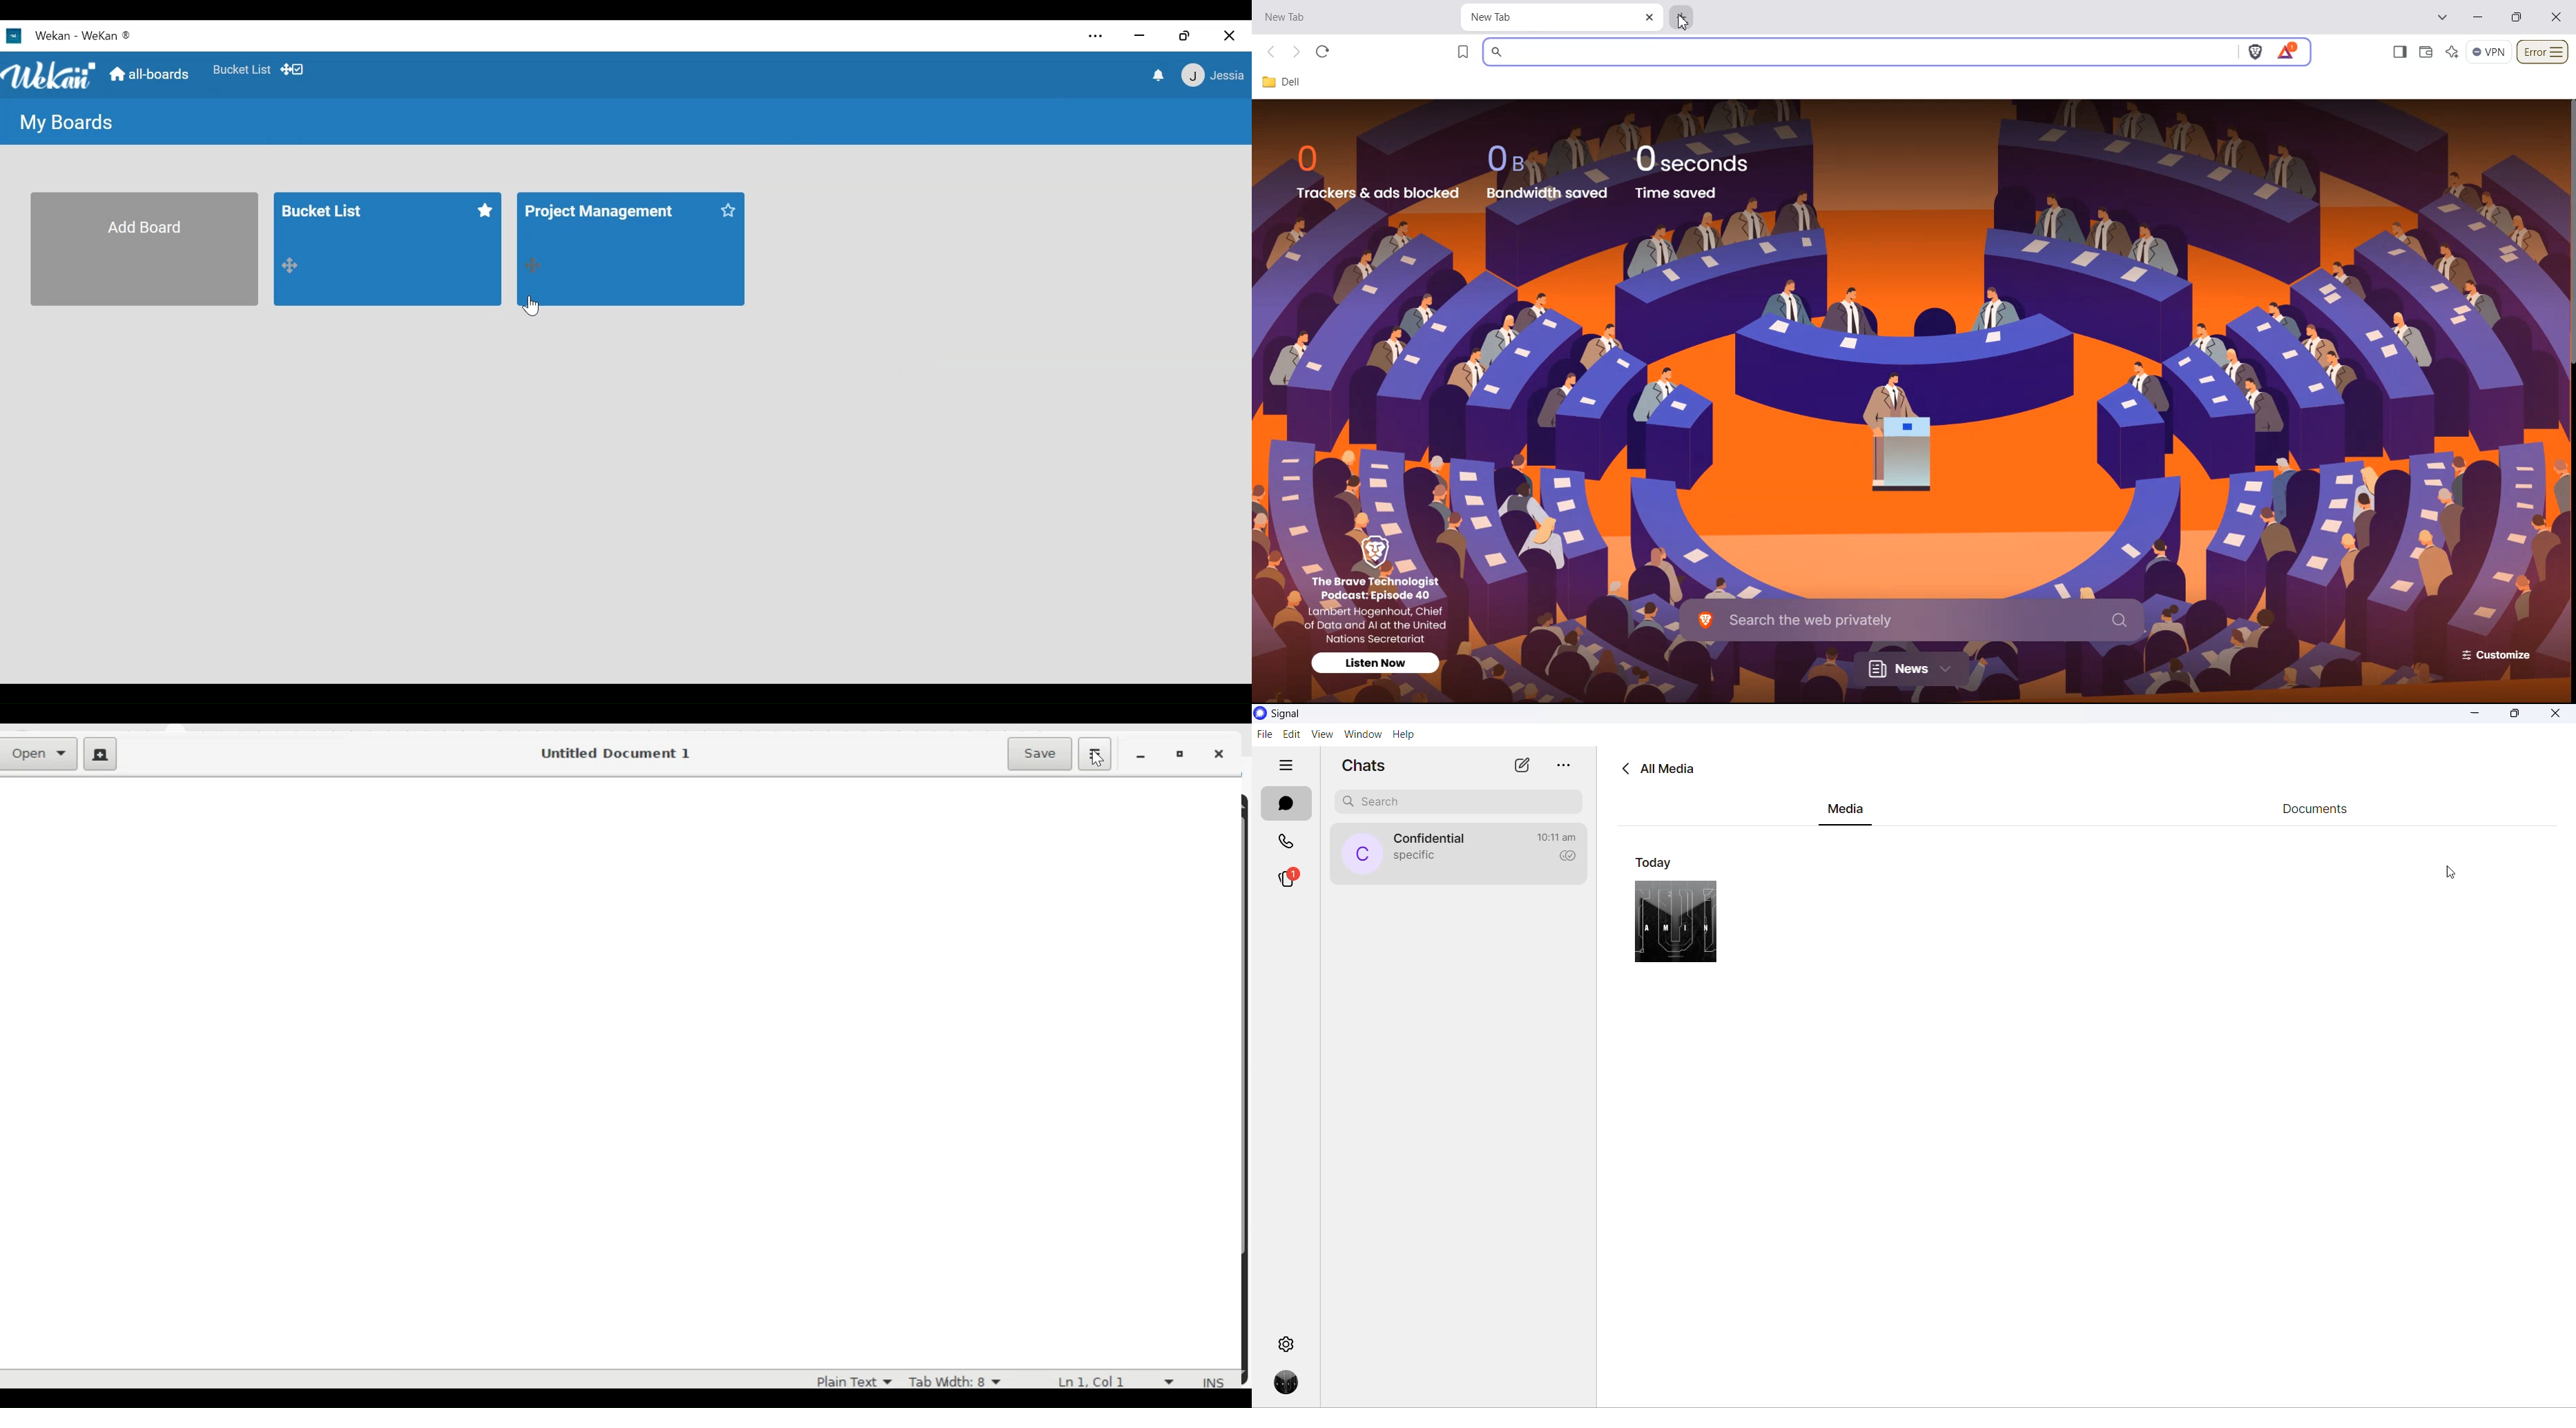  Describe the element at coordinates (1229, 36) in the screenshot. I see `close` at that location.